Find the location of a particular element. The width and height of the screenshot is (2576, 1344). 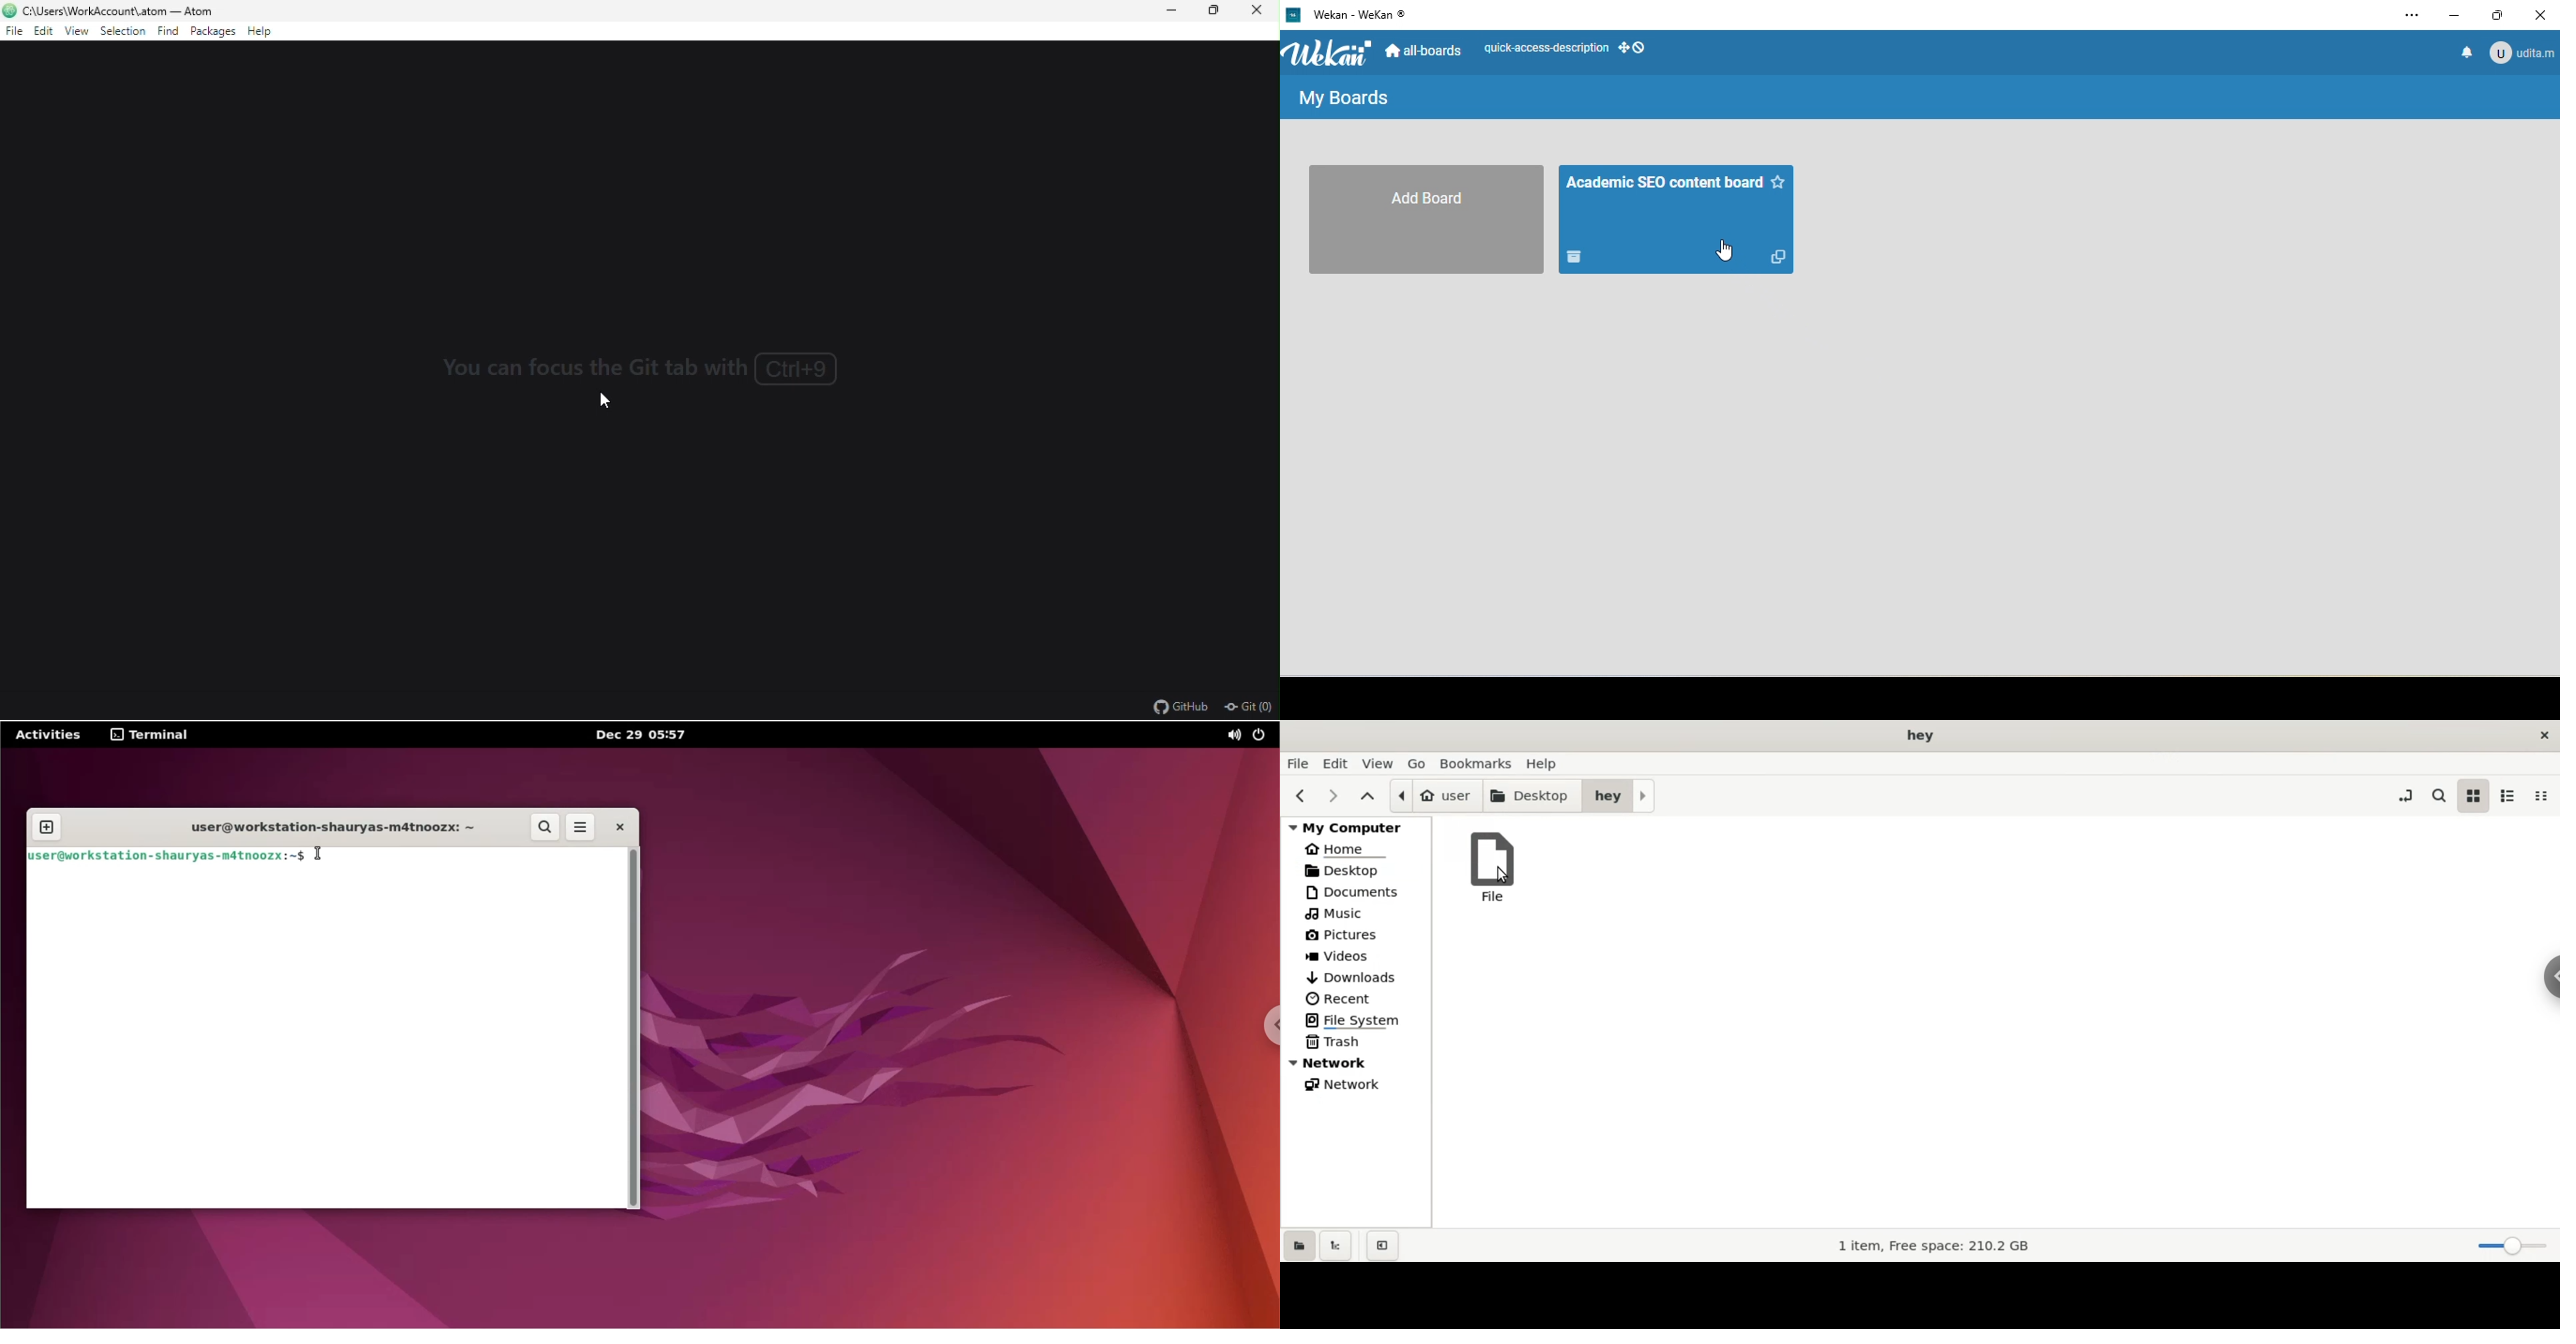

maximize is located at coordinates (2501, 14).